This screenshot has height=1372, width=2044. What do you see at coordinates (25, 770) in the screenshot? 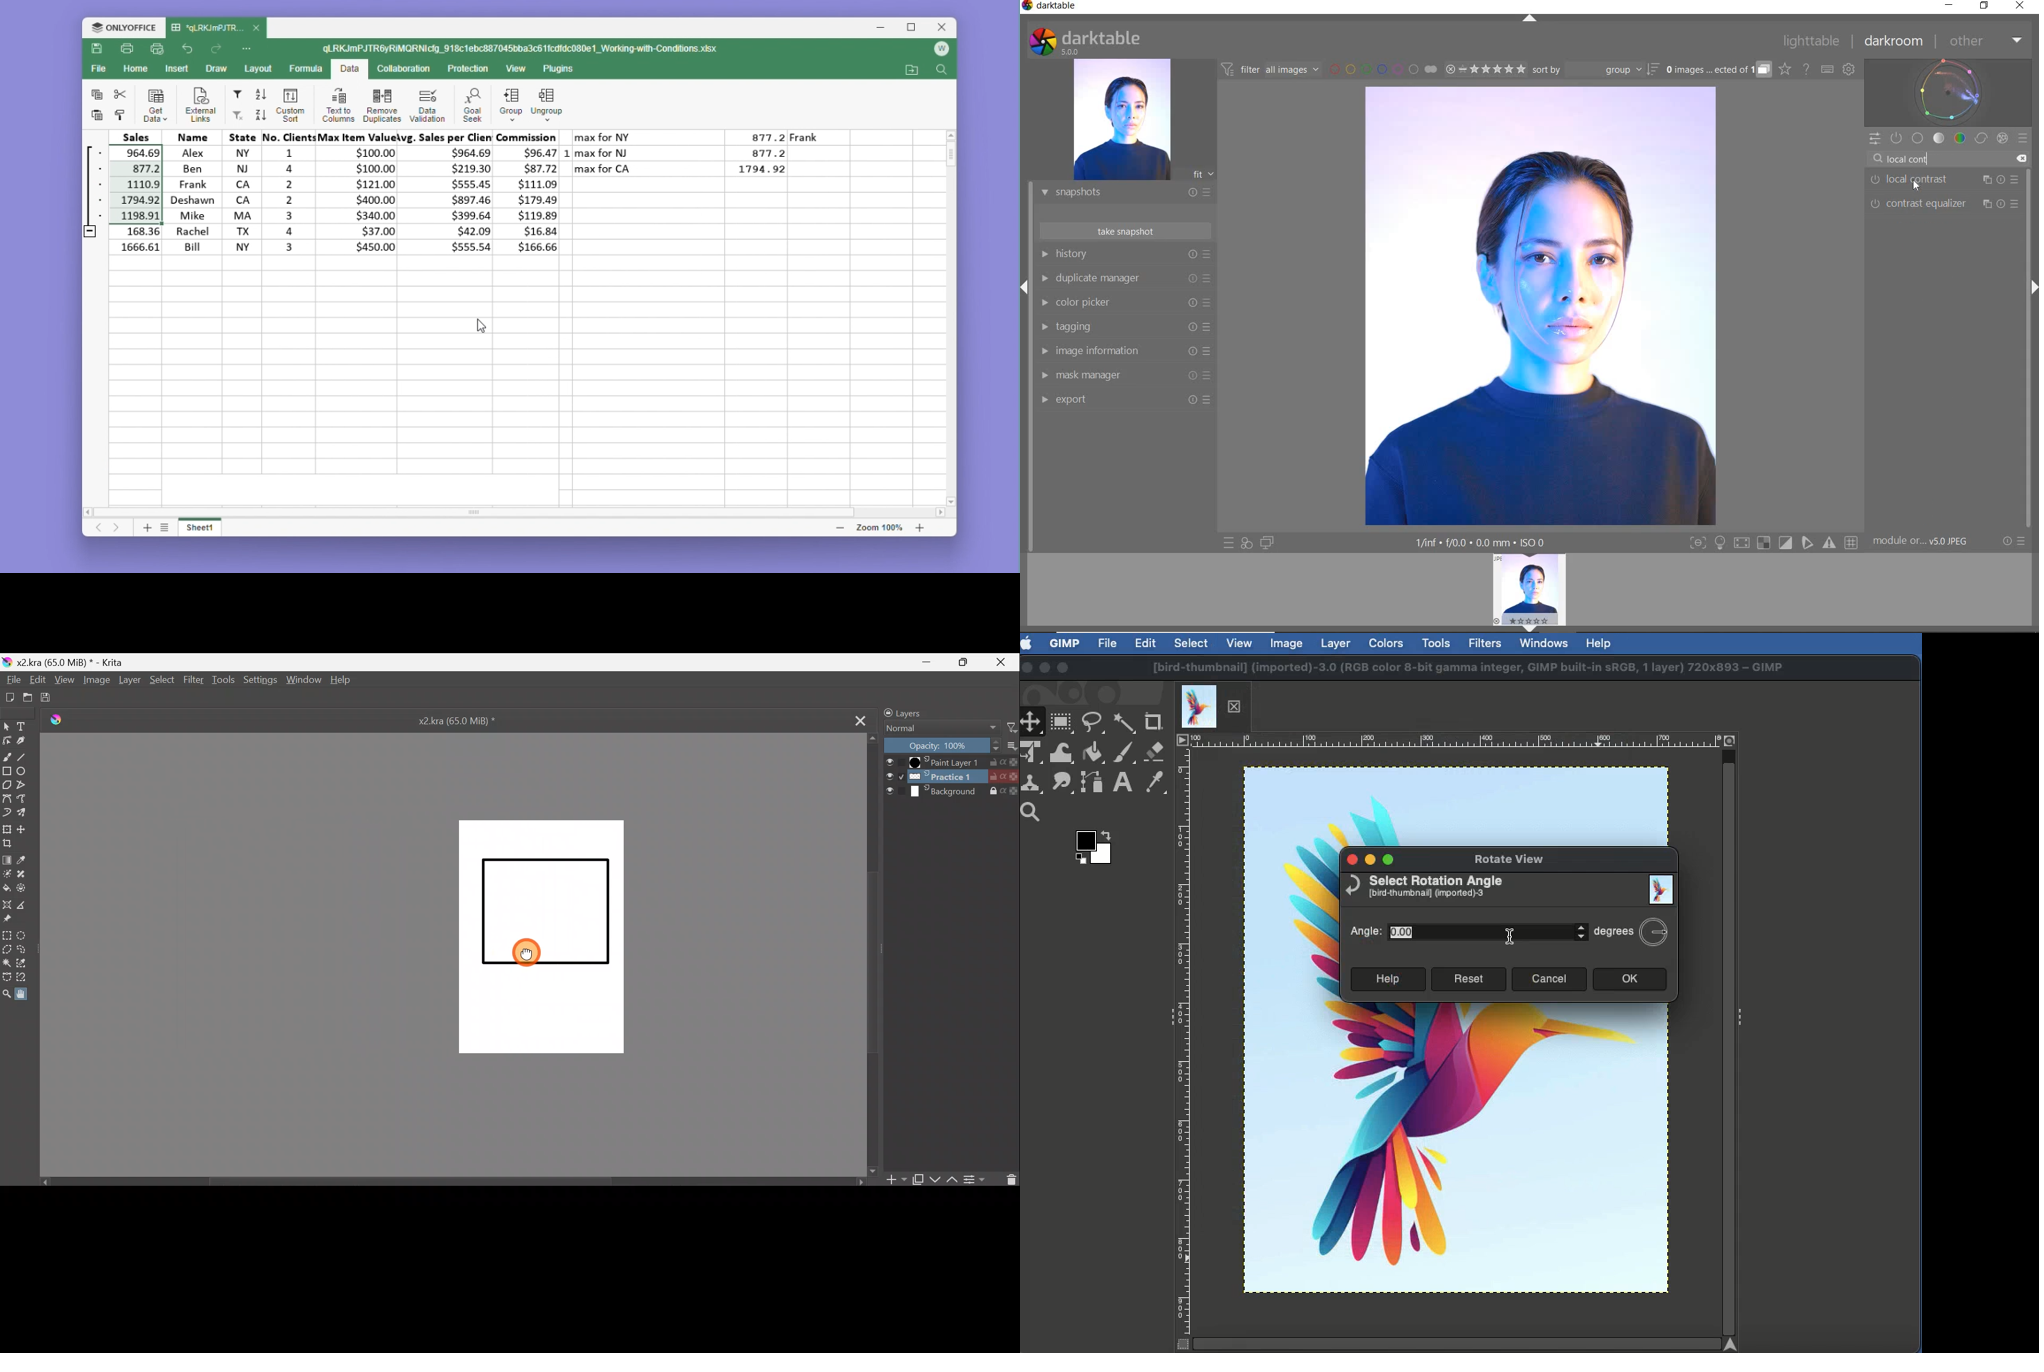
I see `Ellipse tool` at bounding box center [25, 770].